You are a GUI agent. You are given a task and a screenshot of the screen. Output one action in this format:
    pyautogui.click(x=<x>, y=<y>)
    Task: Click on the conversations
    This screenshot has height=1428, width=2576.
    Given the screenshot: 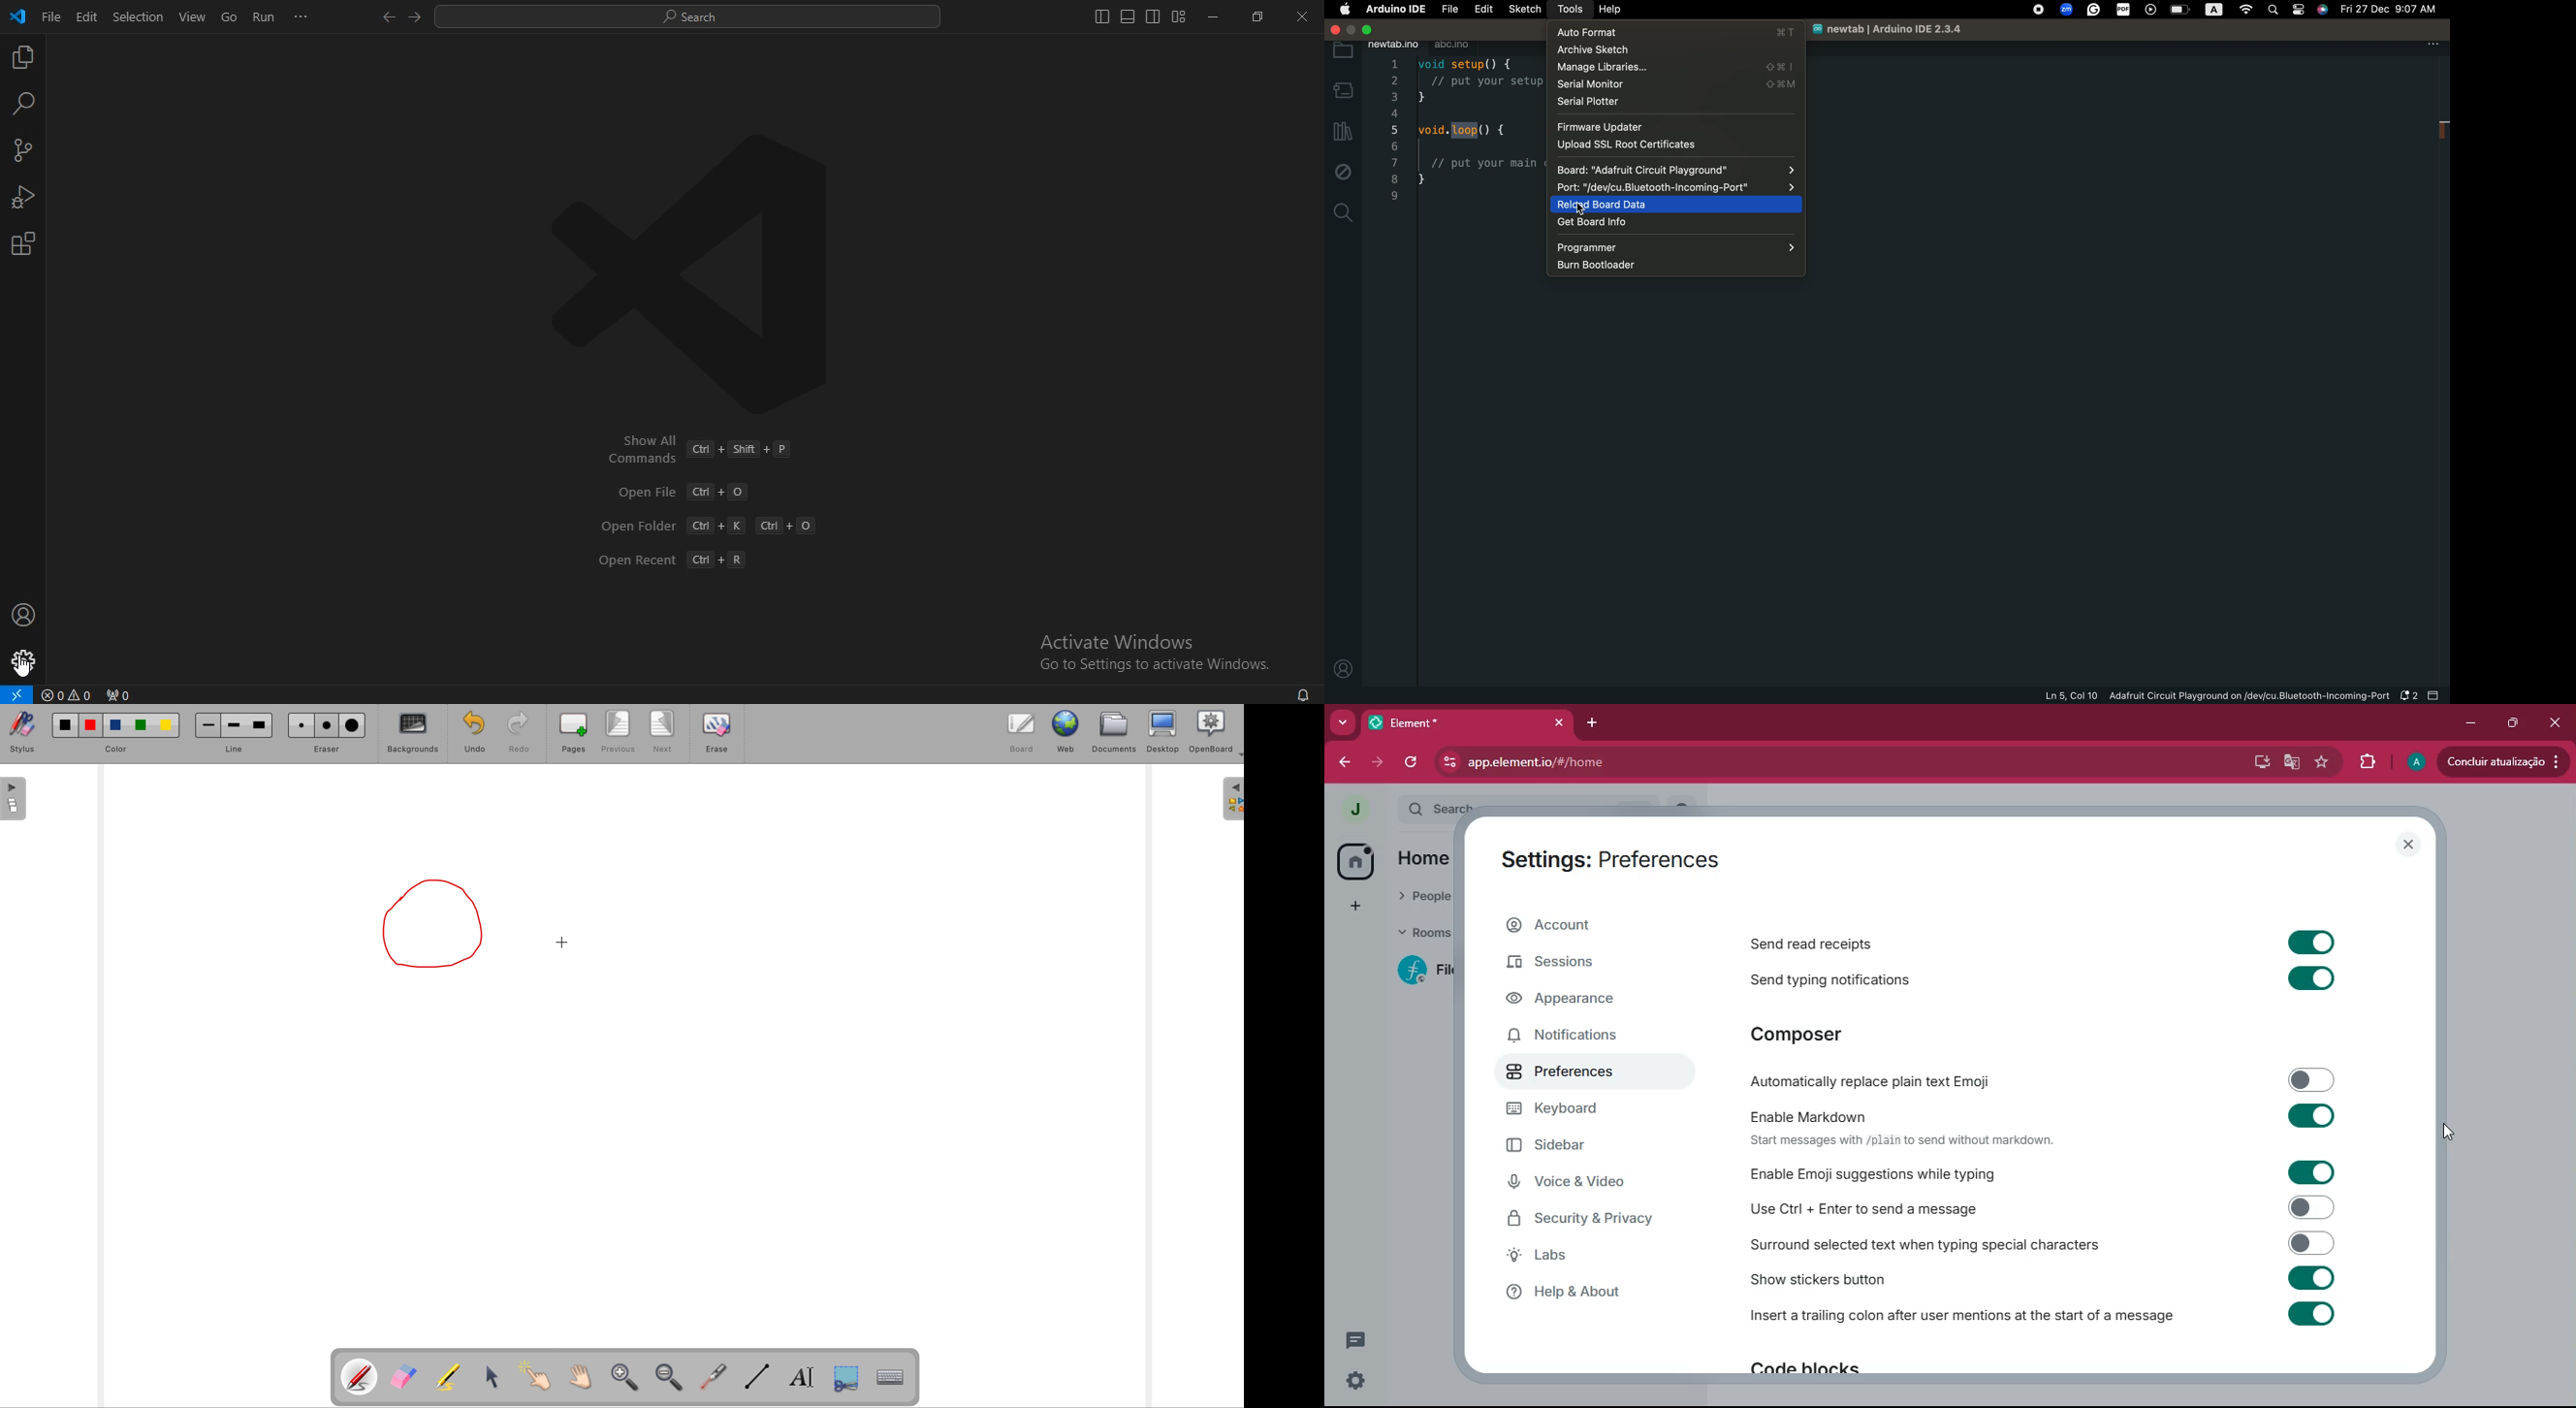 What is the action you would take?
    pyautogui.click(x=1353, y=1340)
    